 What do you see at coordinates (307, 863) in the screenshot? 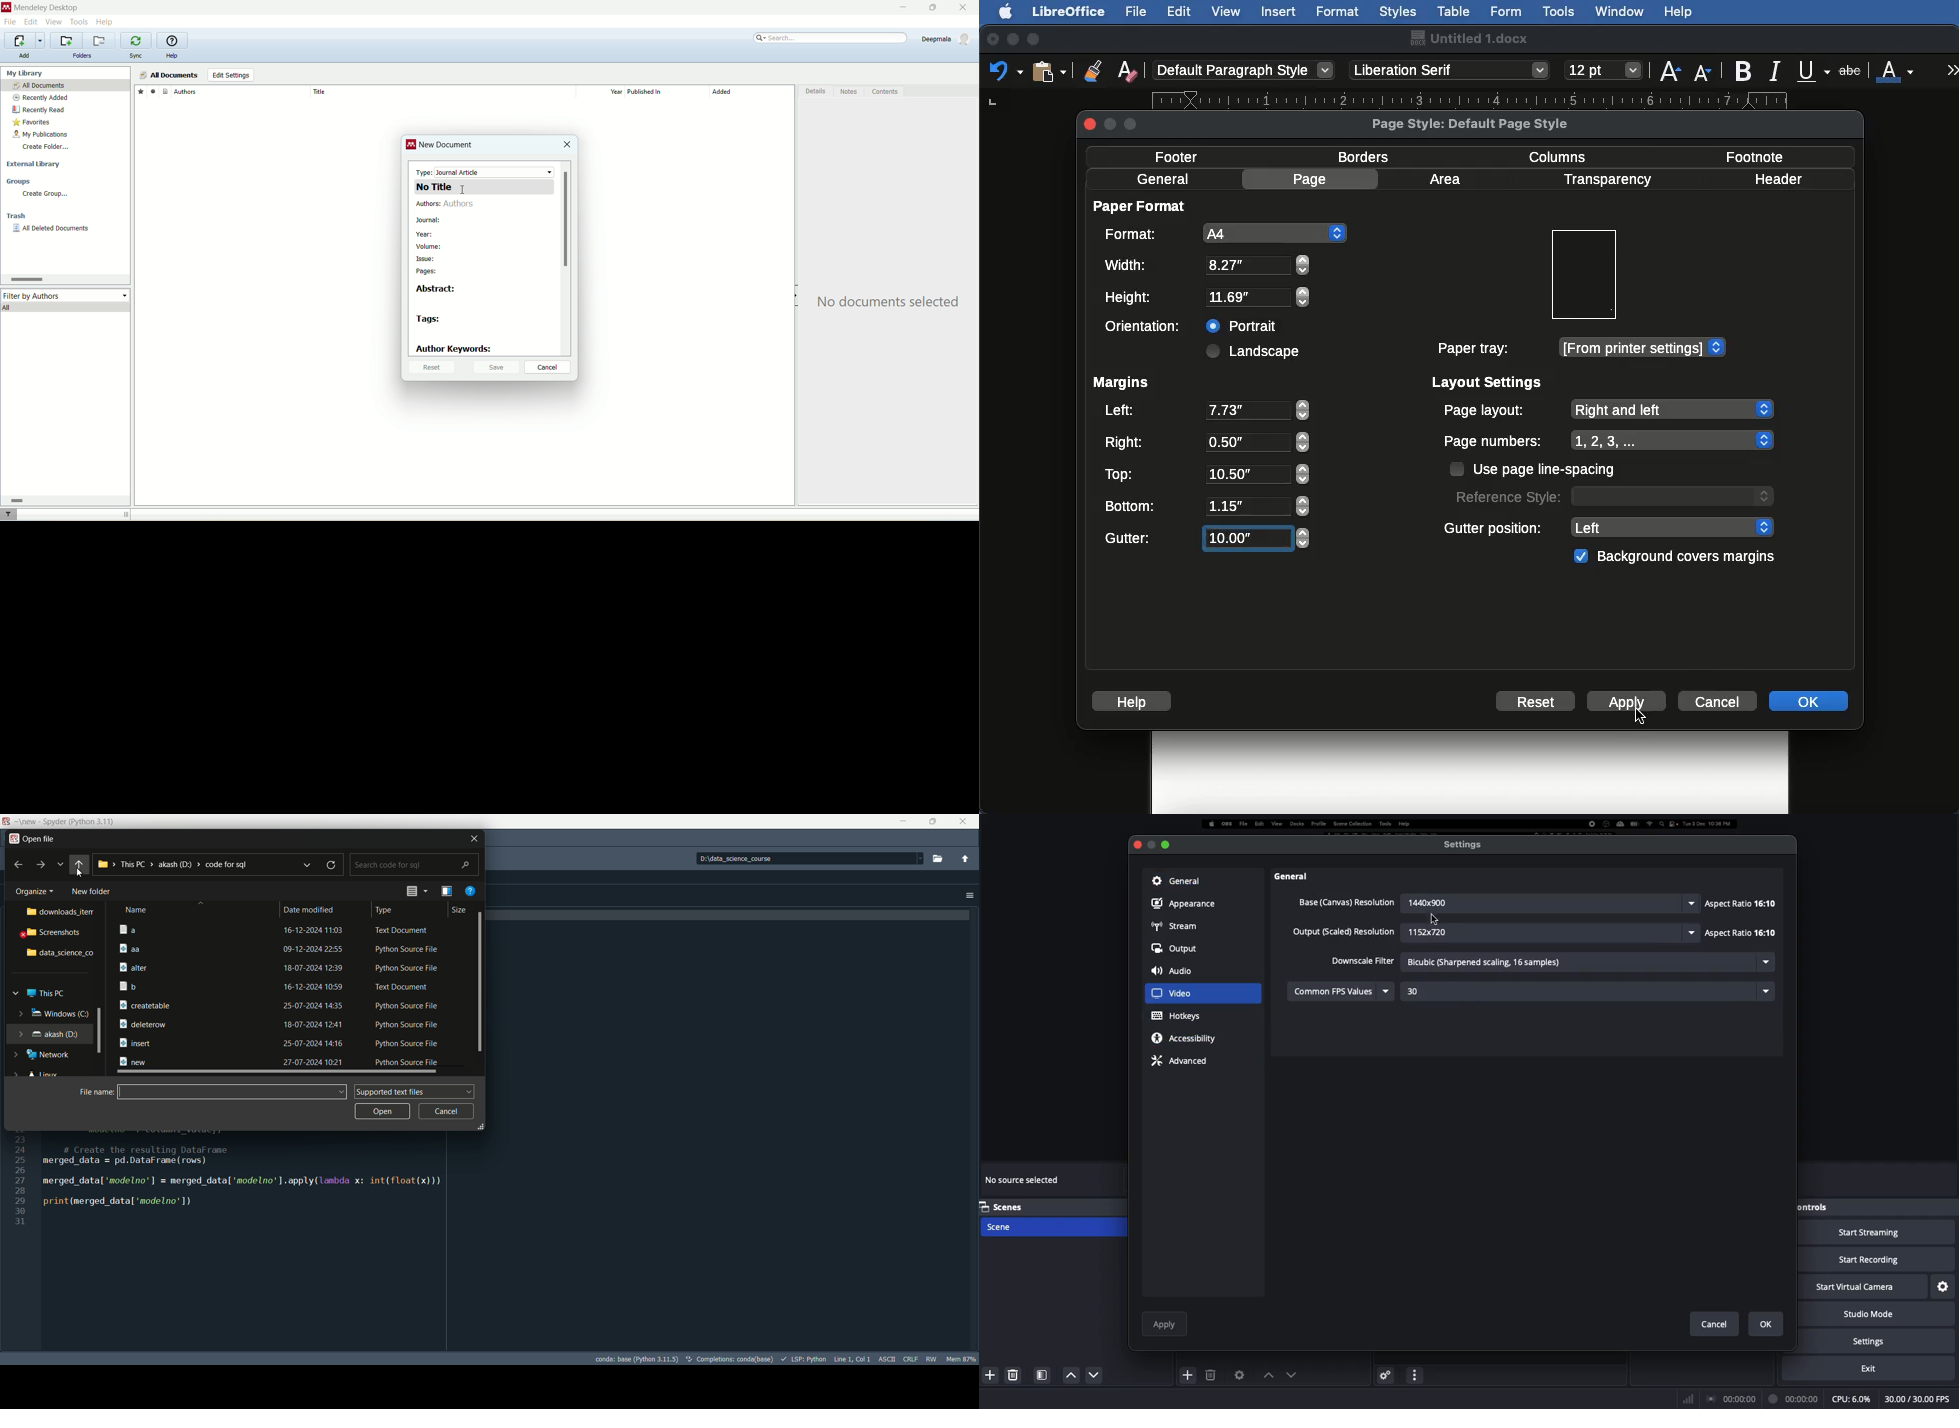
I see `previous locations` at bounding box center [307, 863].